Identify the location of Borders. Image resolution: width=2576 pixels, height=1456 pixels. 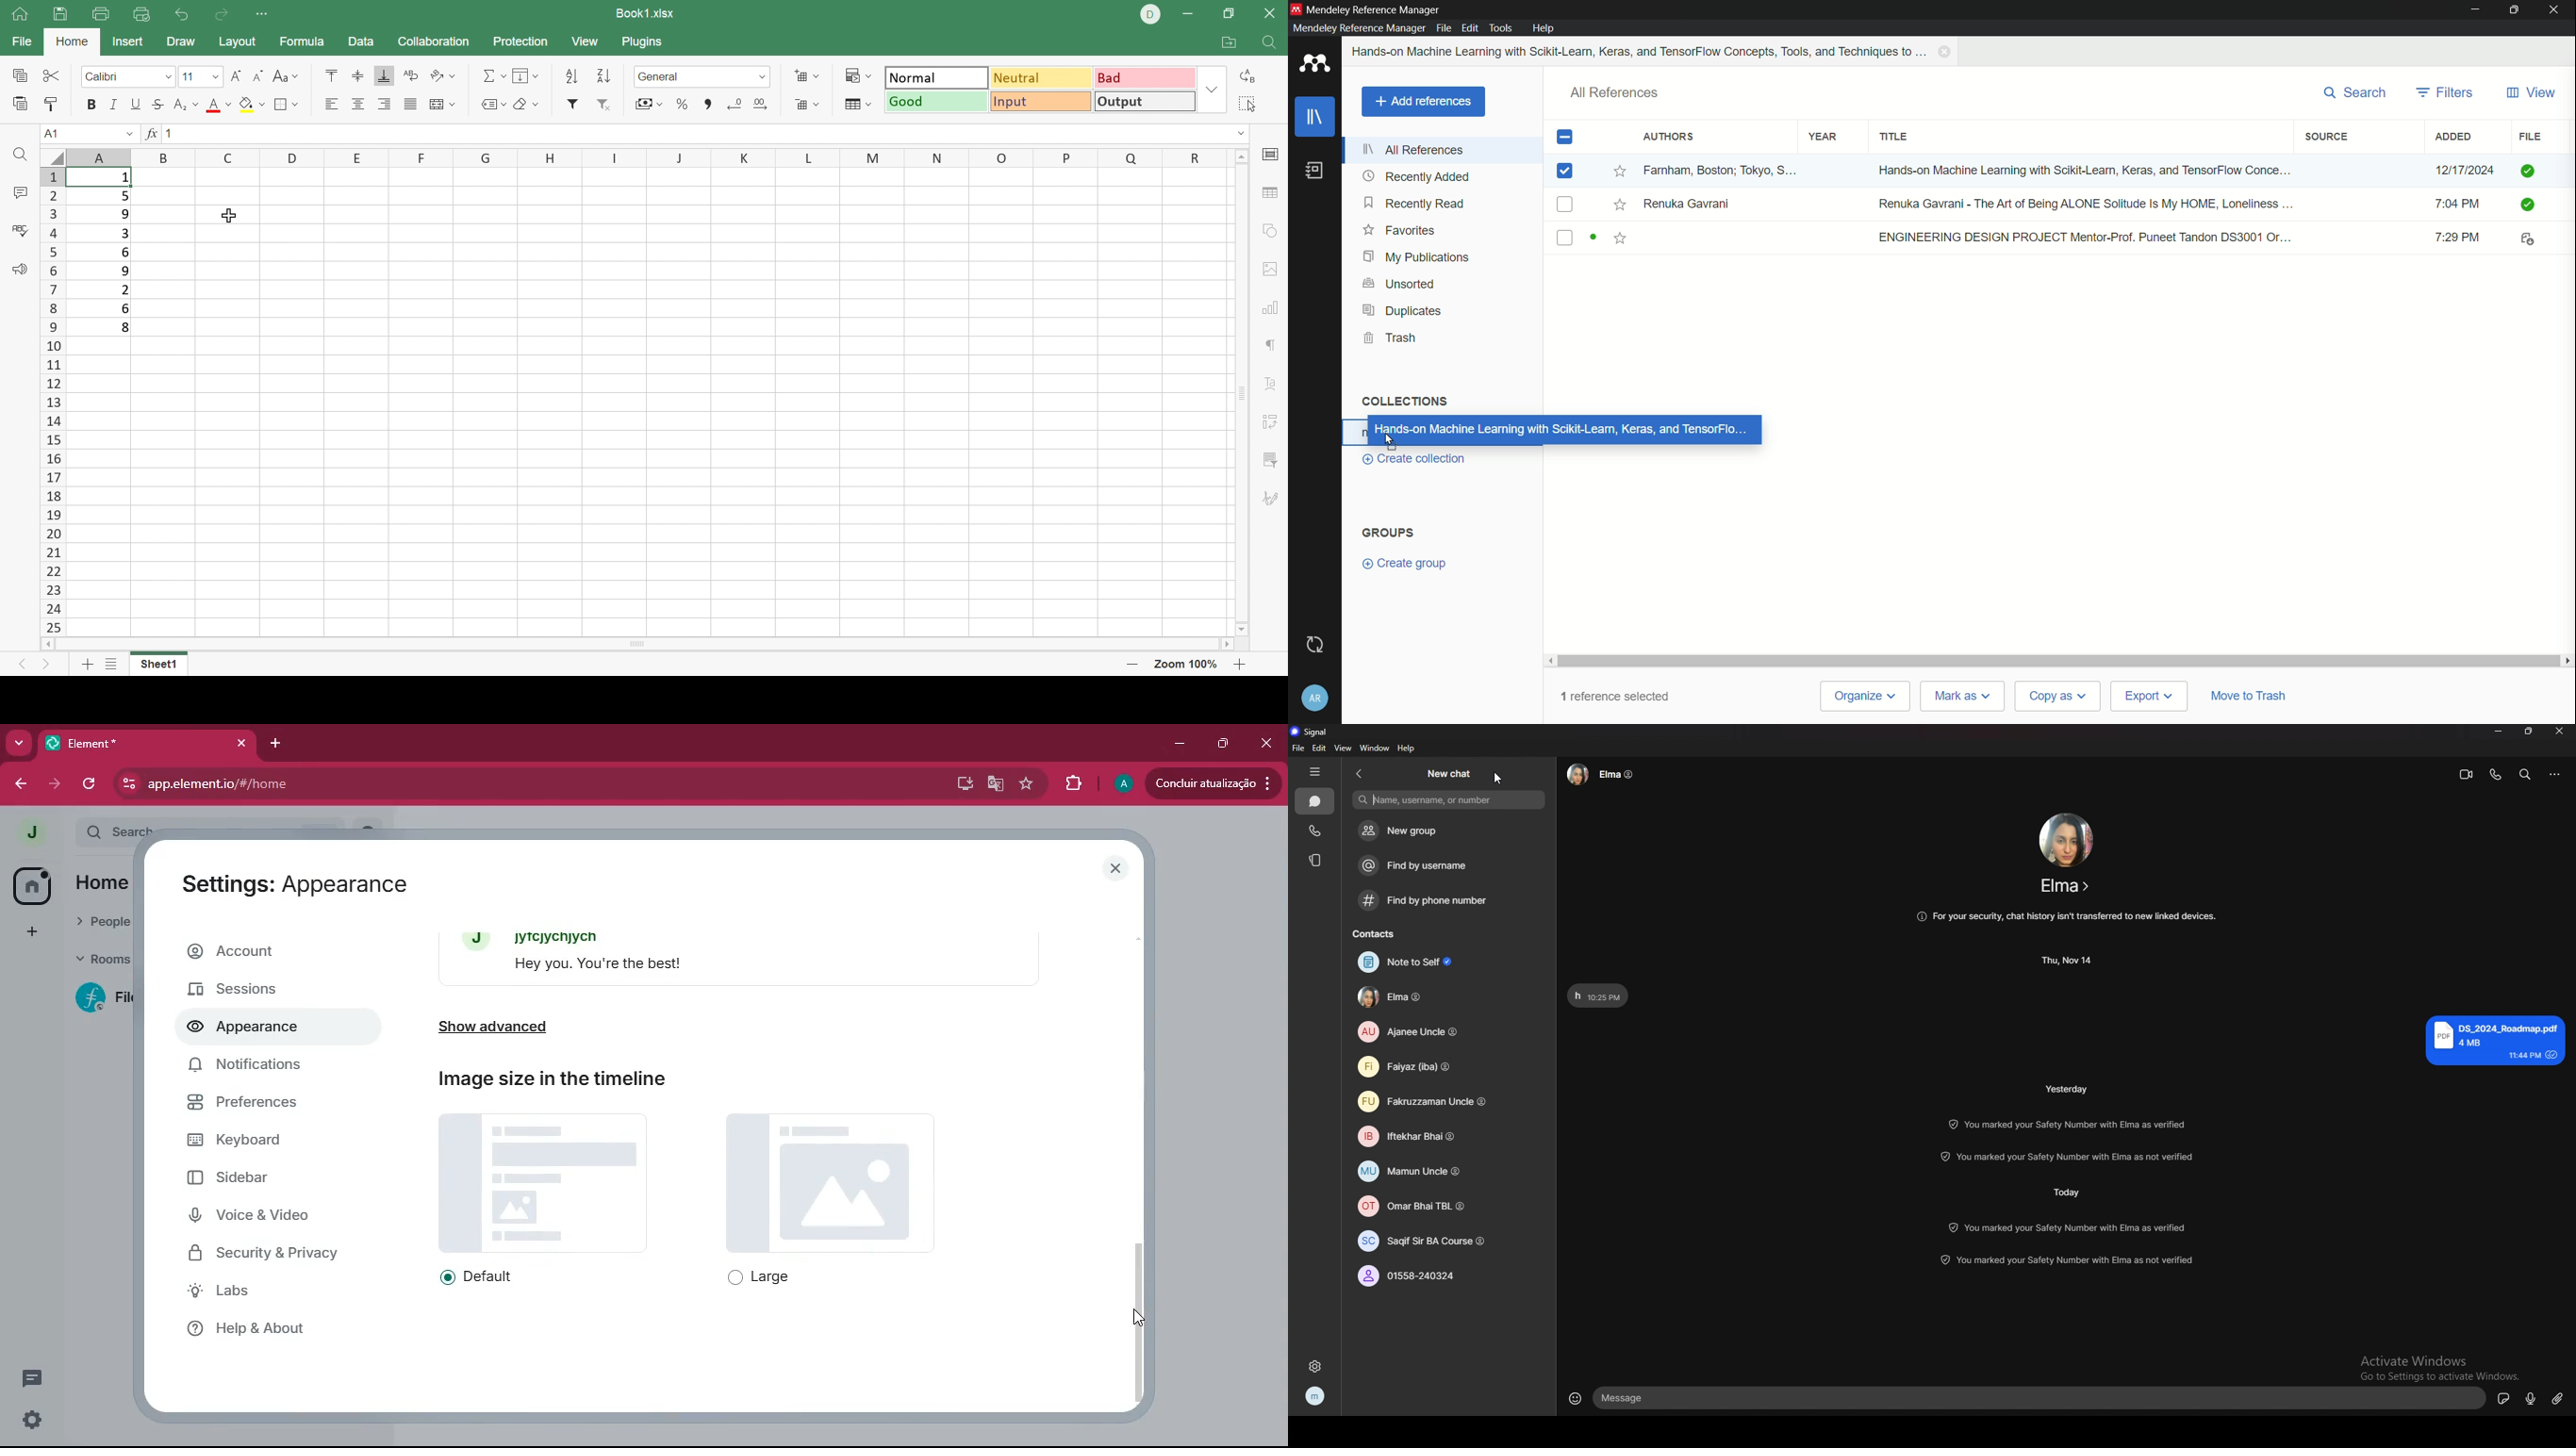
(286, 105).